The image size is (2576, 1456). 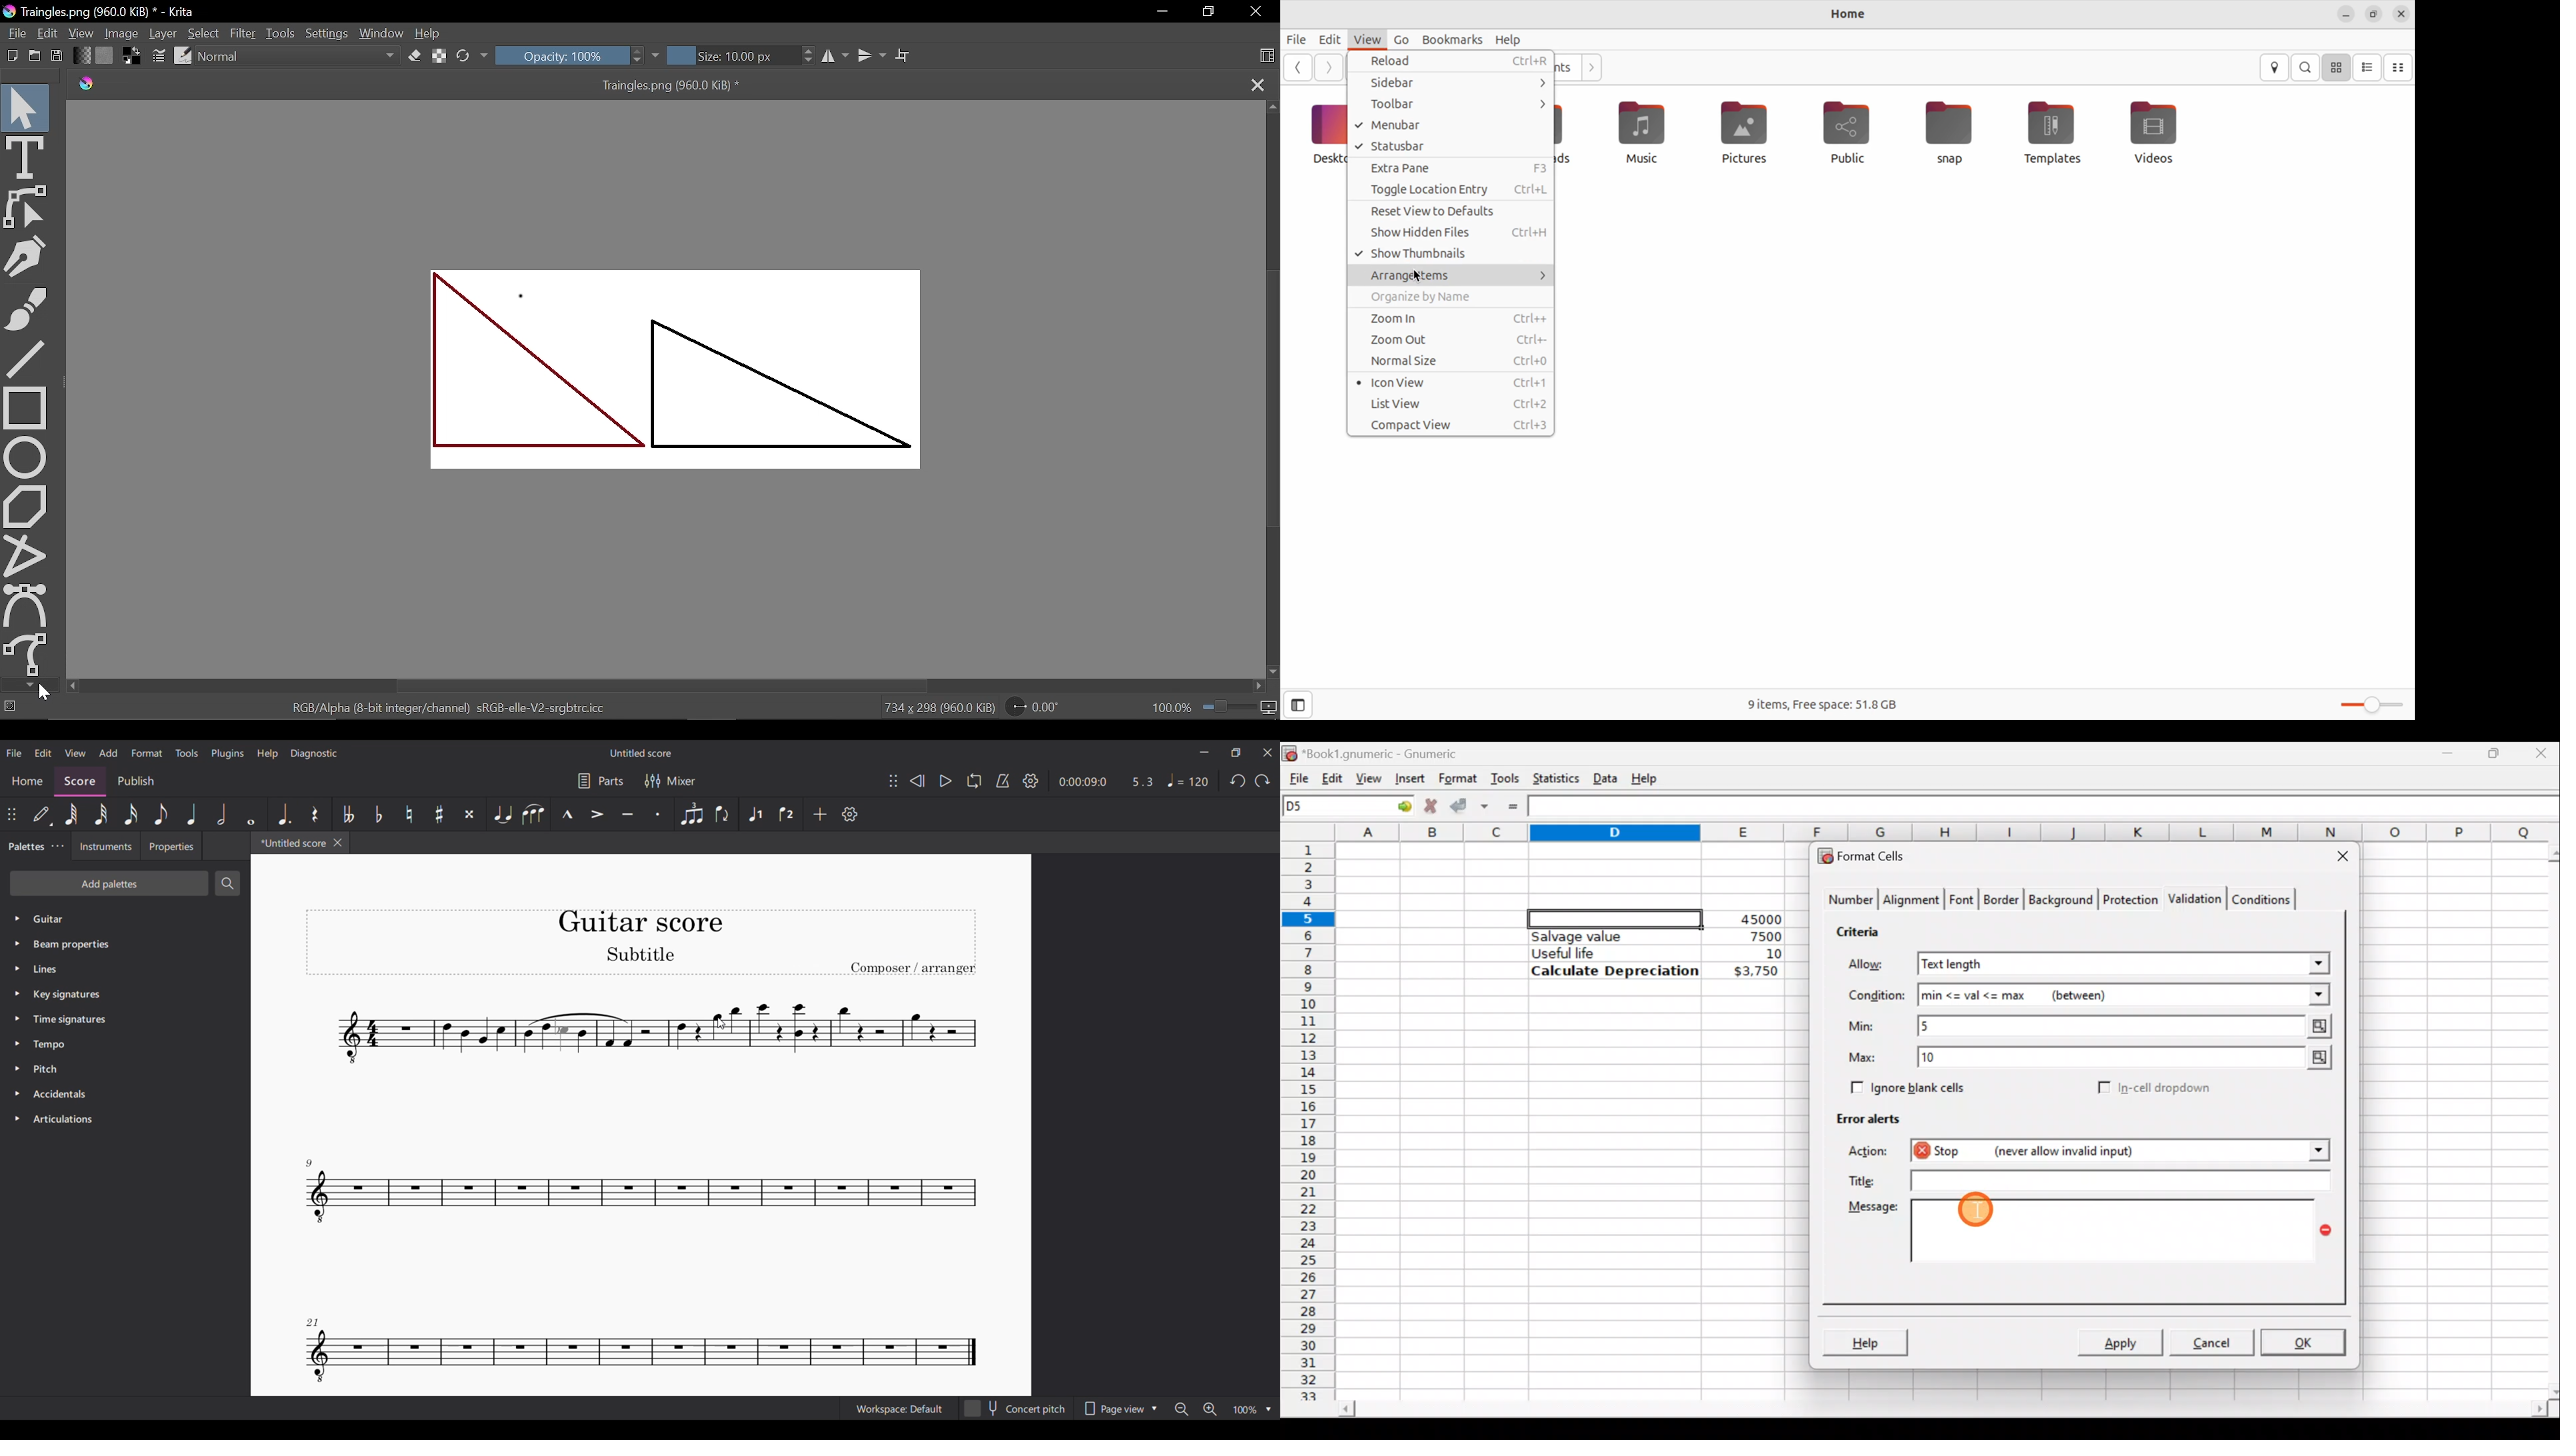 I want to click on 45000, so click(x=1756, y=919).